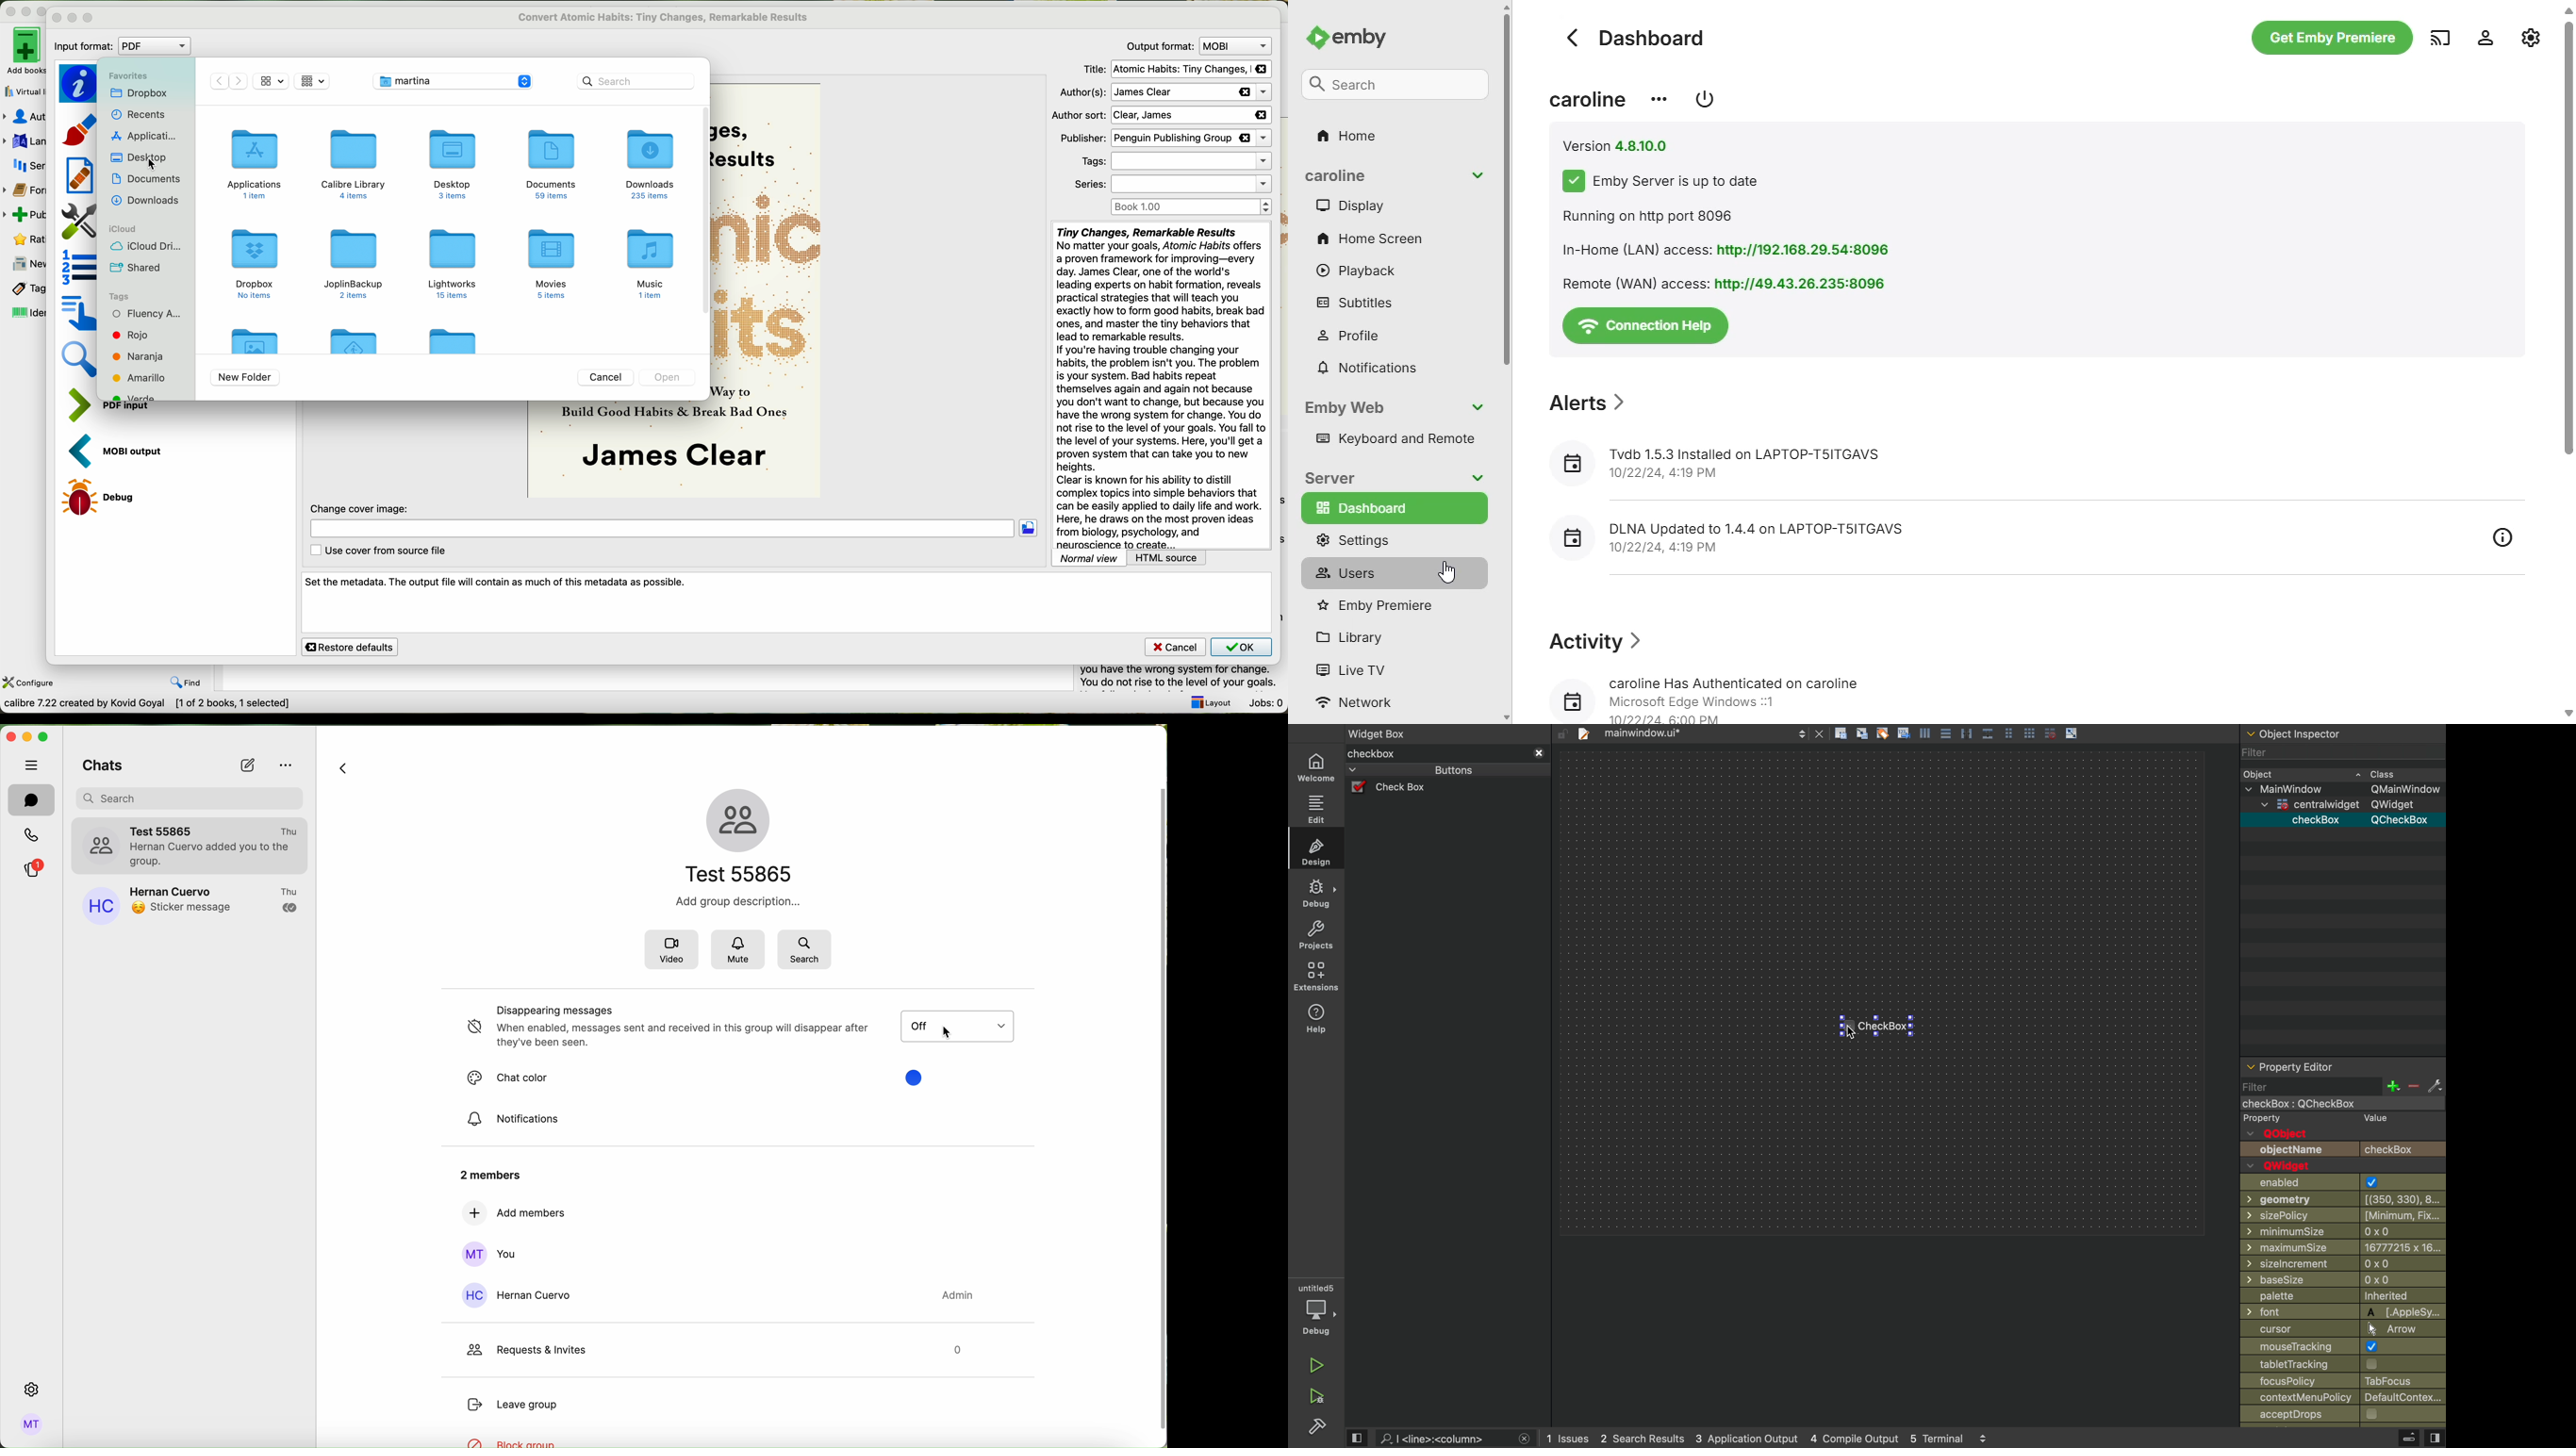  What do you see at coordinates (2331, 753) in the screenshot?
I see `filter` at bounding box center [2331, 753].